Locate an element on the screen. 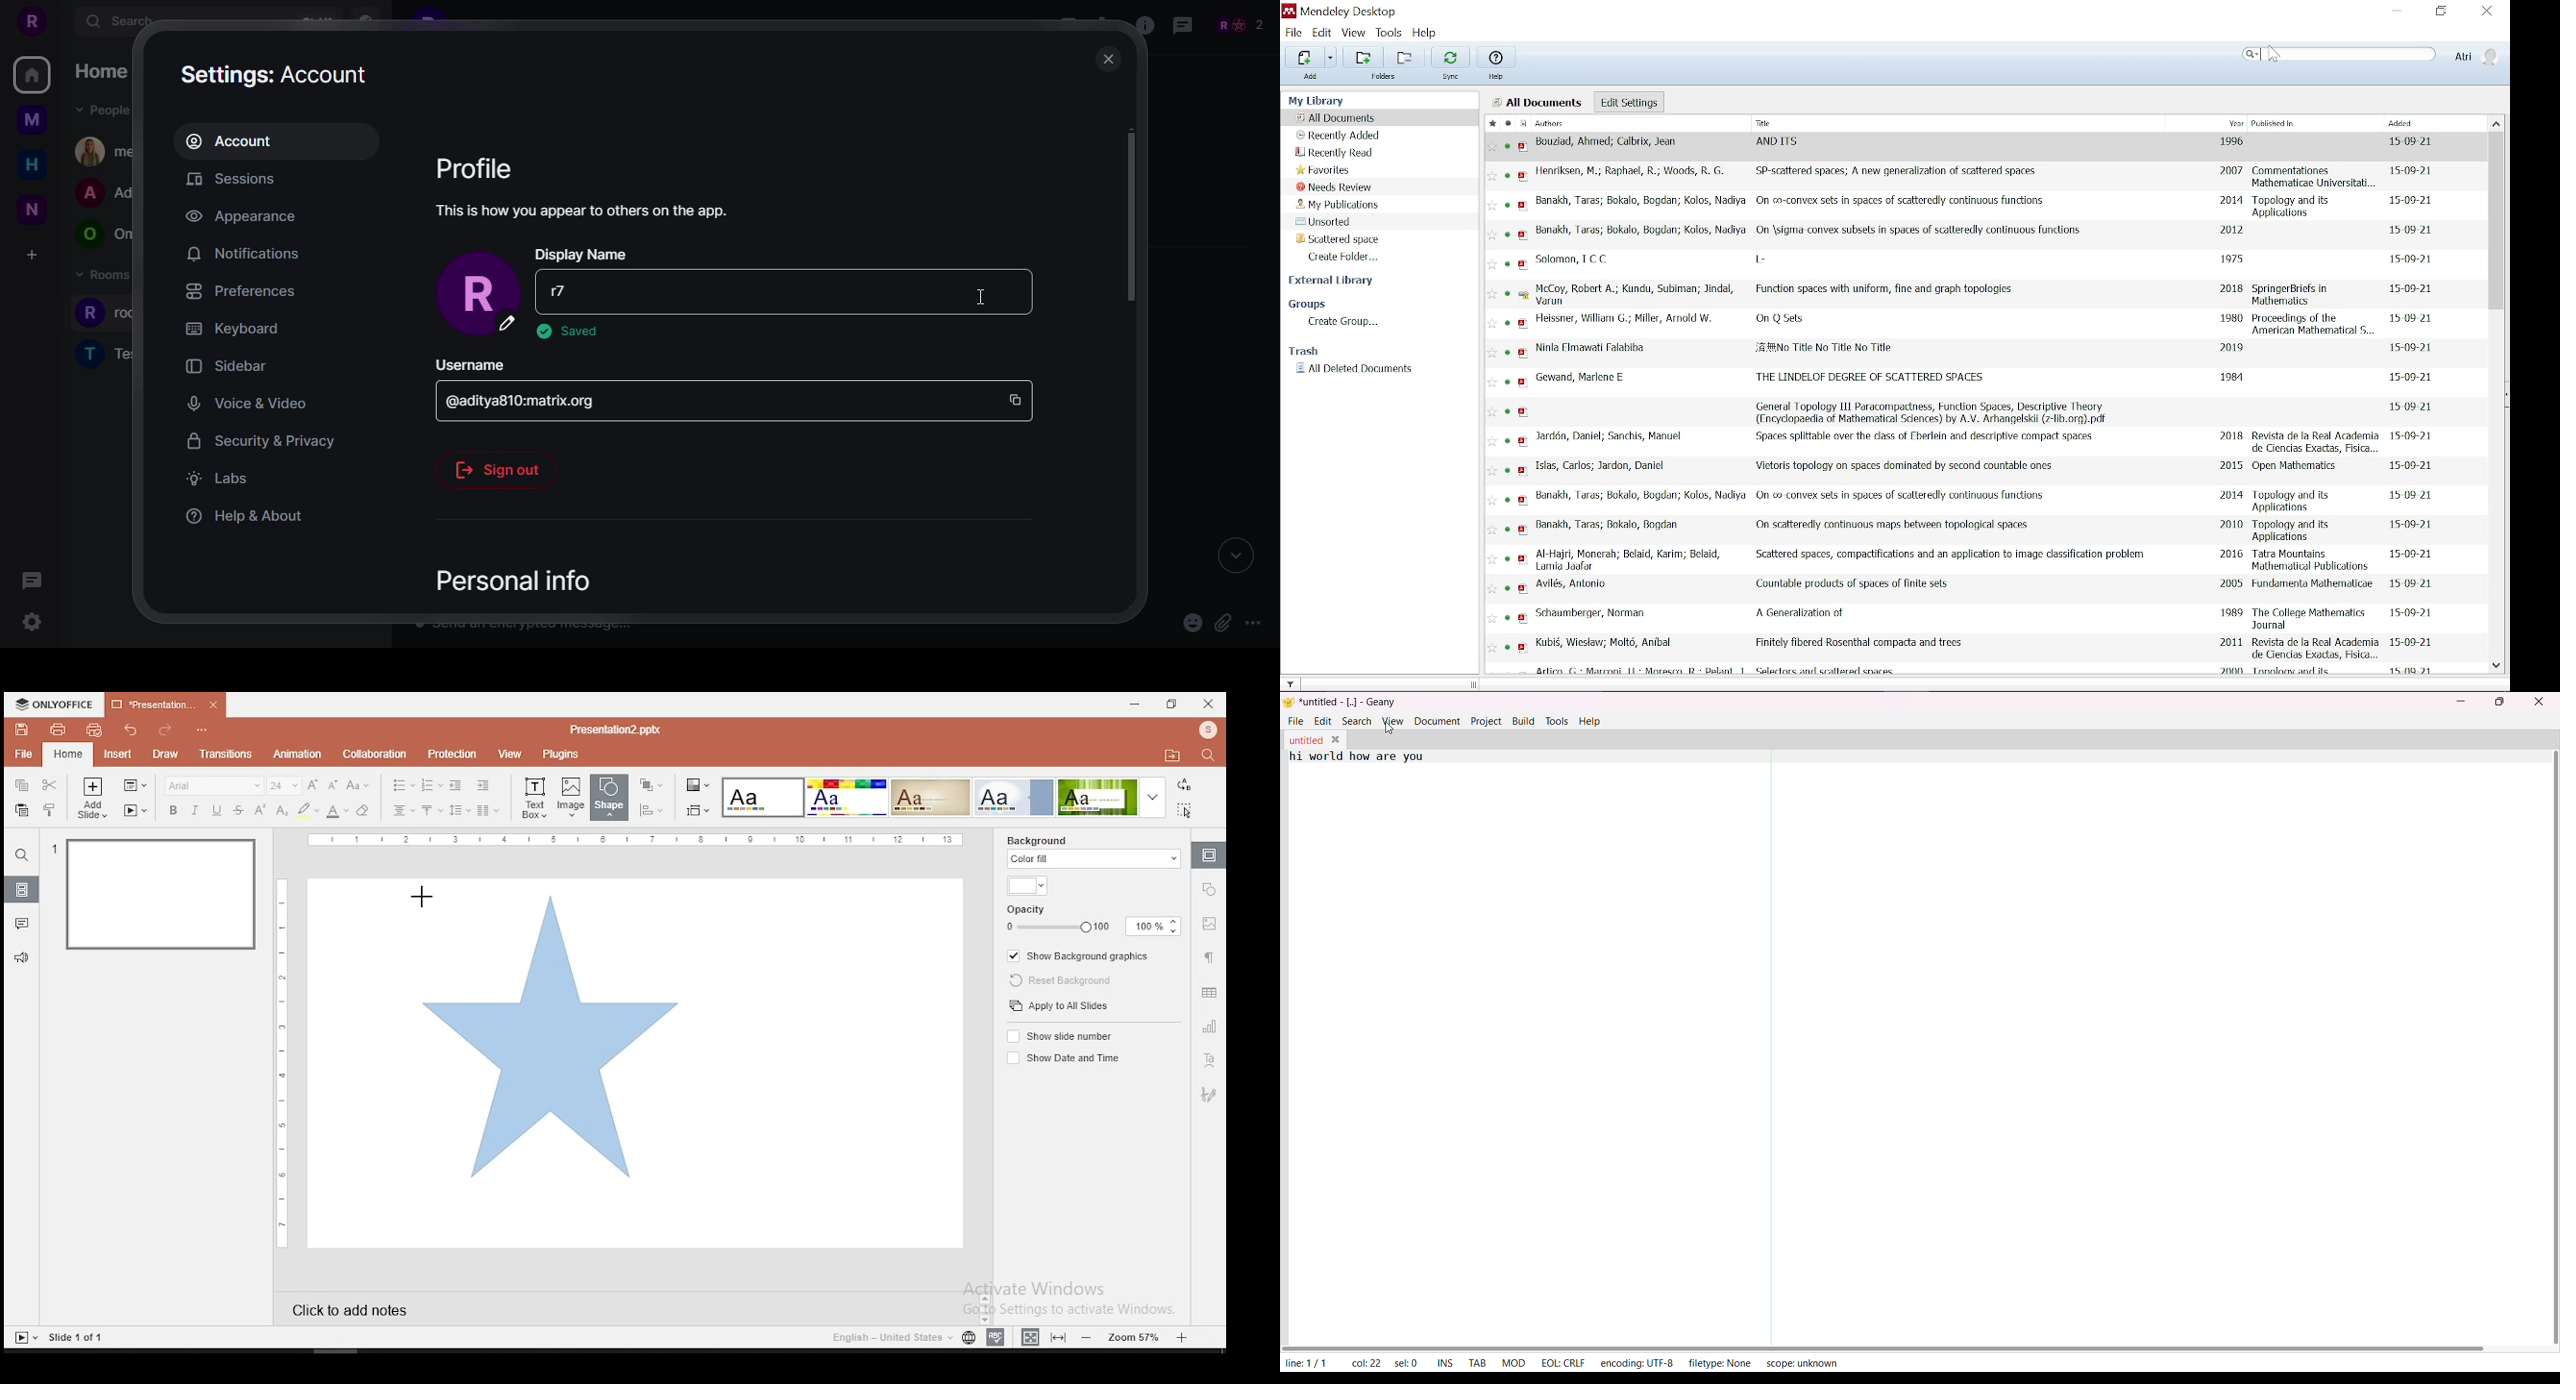 Image resolution: width=2576 pixels, height=1400 pixels. increase indent is located at coordinates (483, 784).